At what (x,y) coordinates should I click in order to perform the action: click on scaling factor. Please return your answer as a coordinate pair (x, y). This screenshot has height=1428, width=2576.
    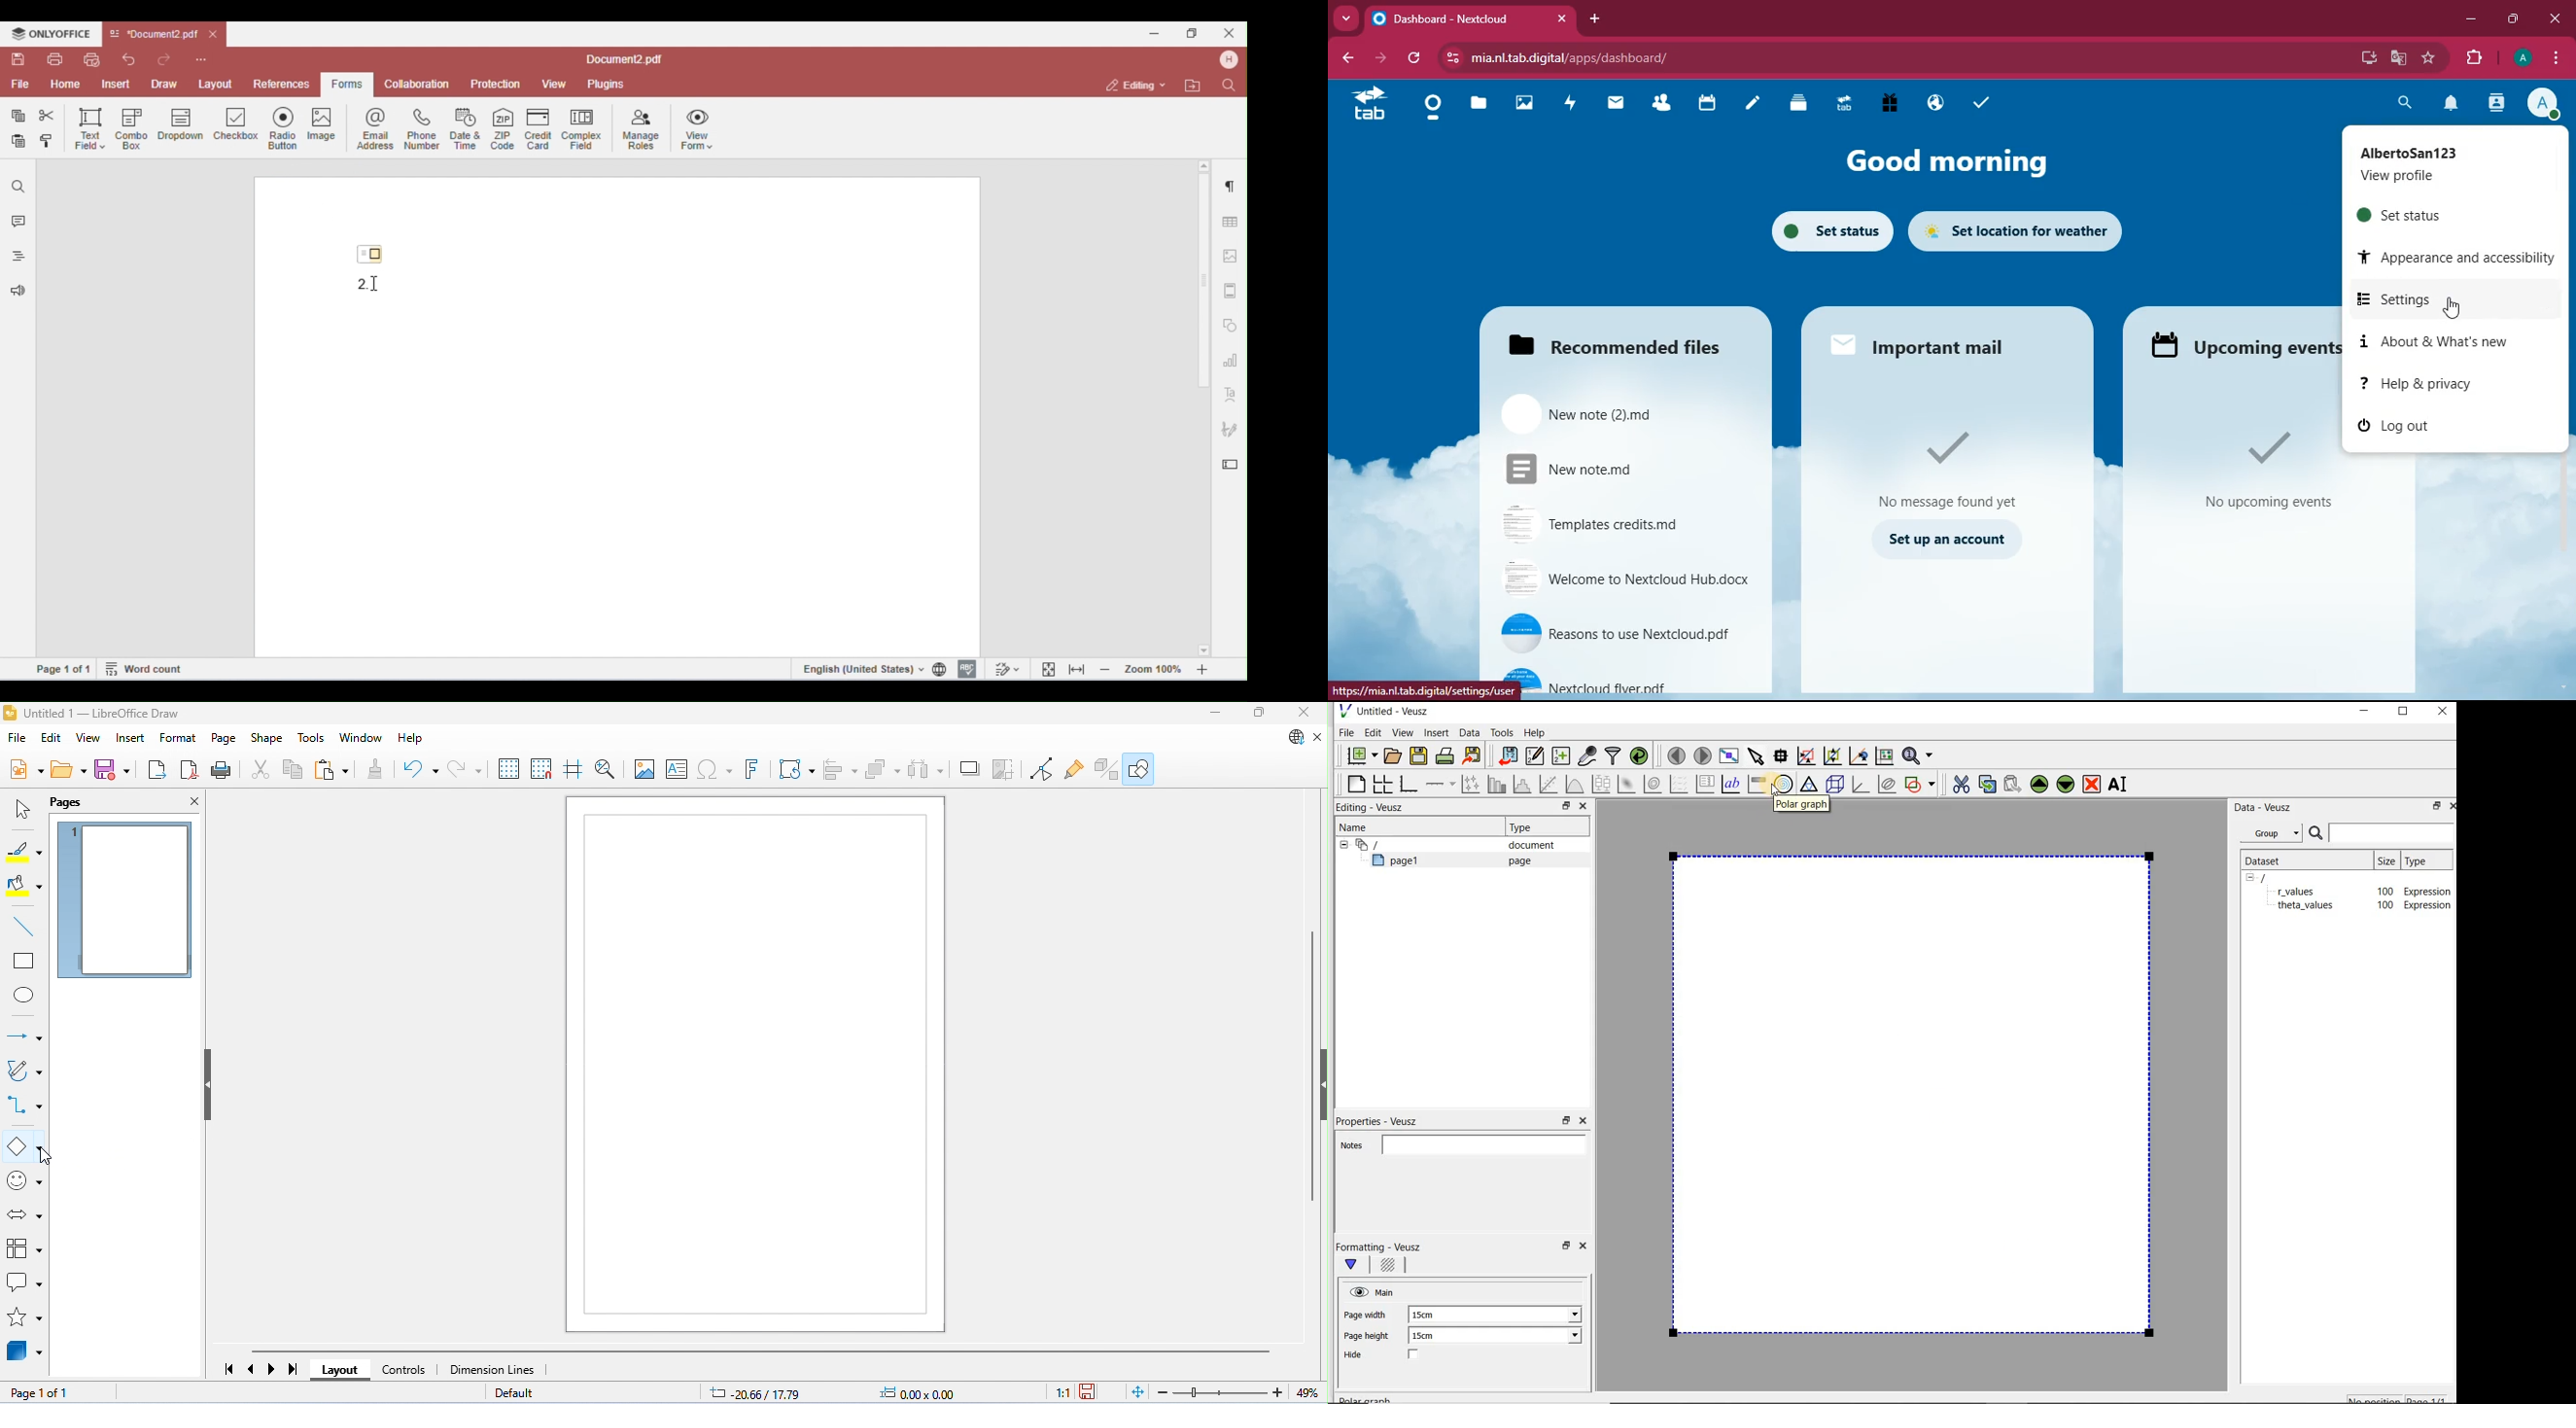
    Looking at the image, I should click on (1063, 1393).